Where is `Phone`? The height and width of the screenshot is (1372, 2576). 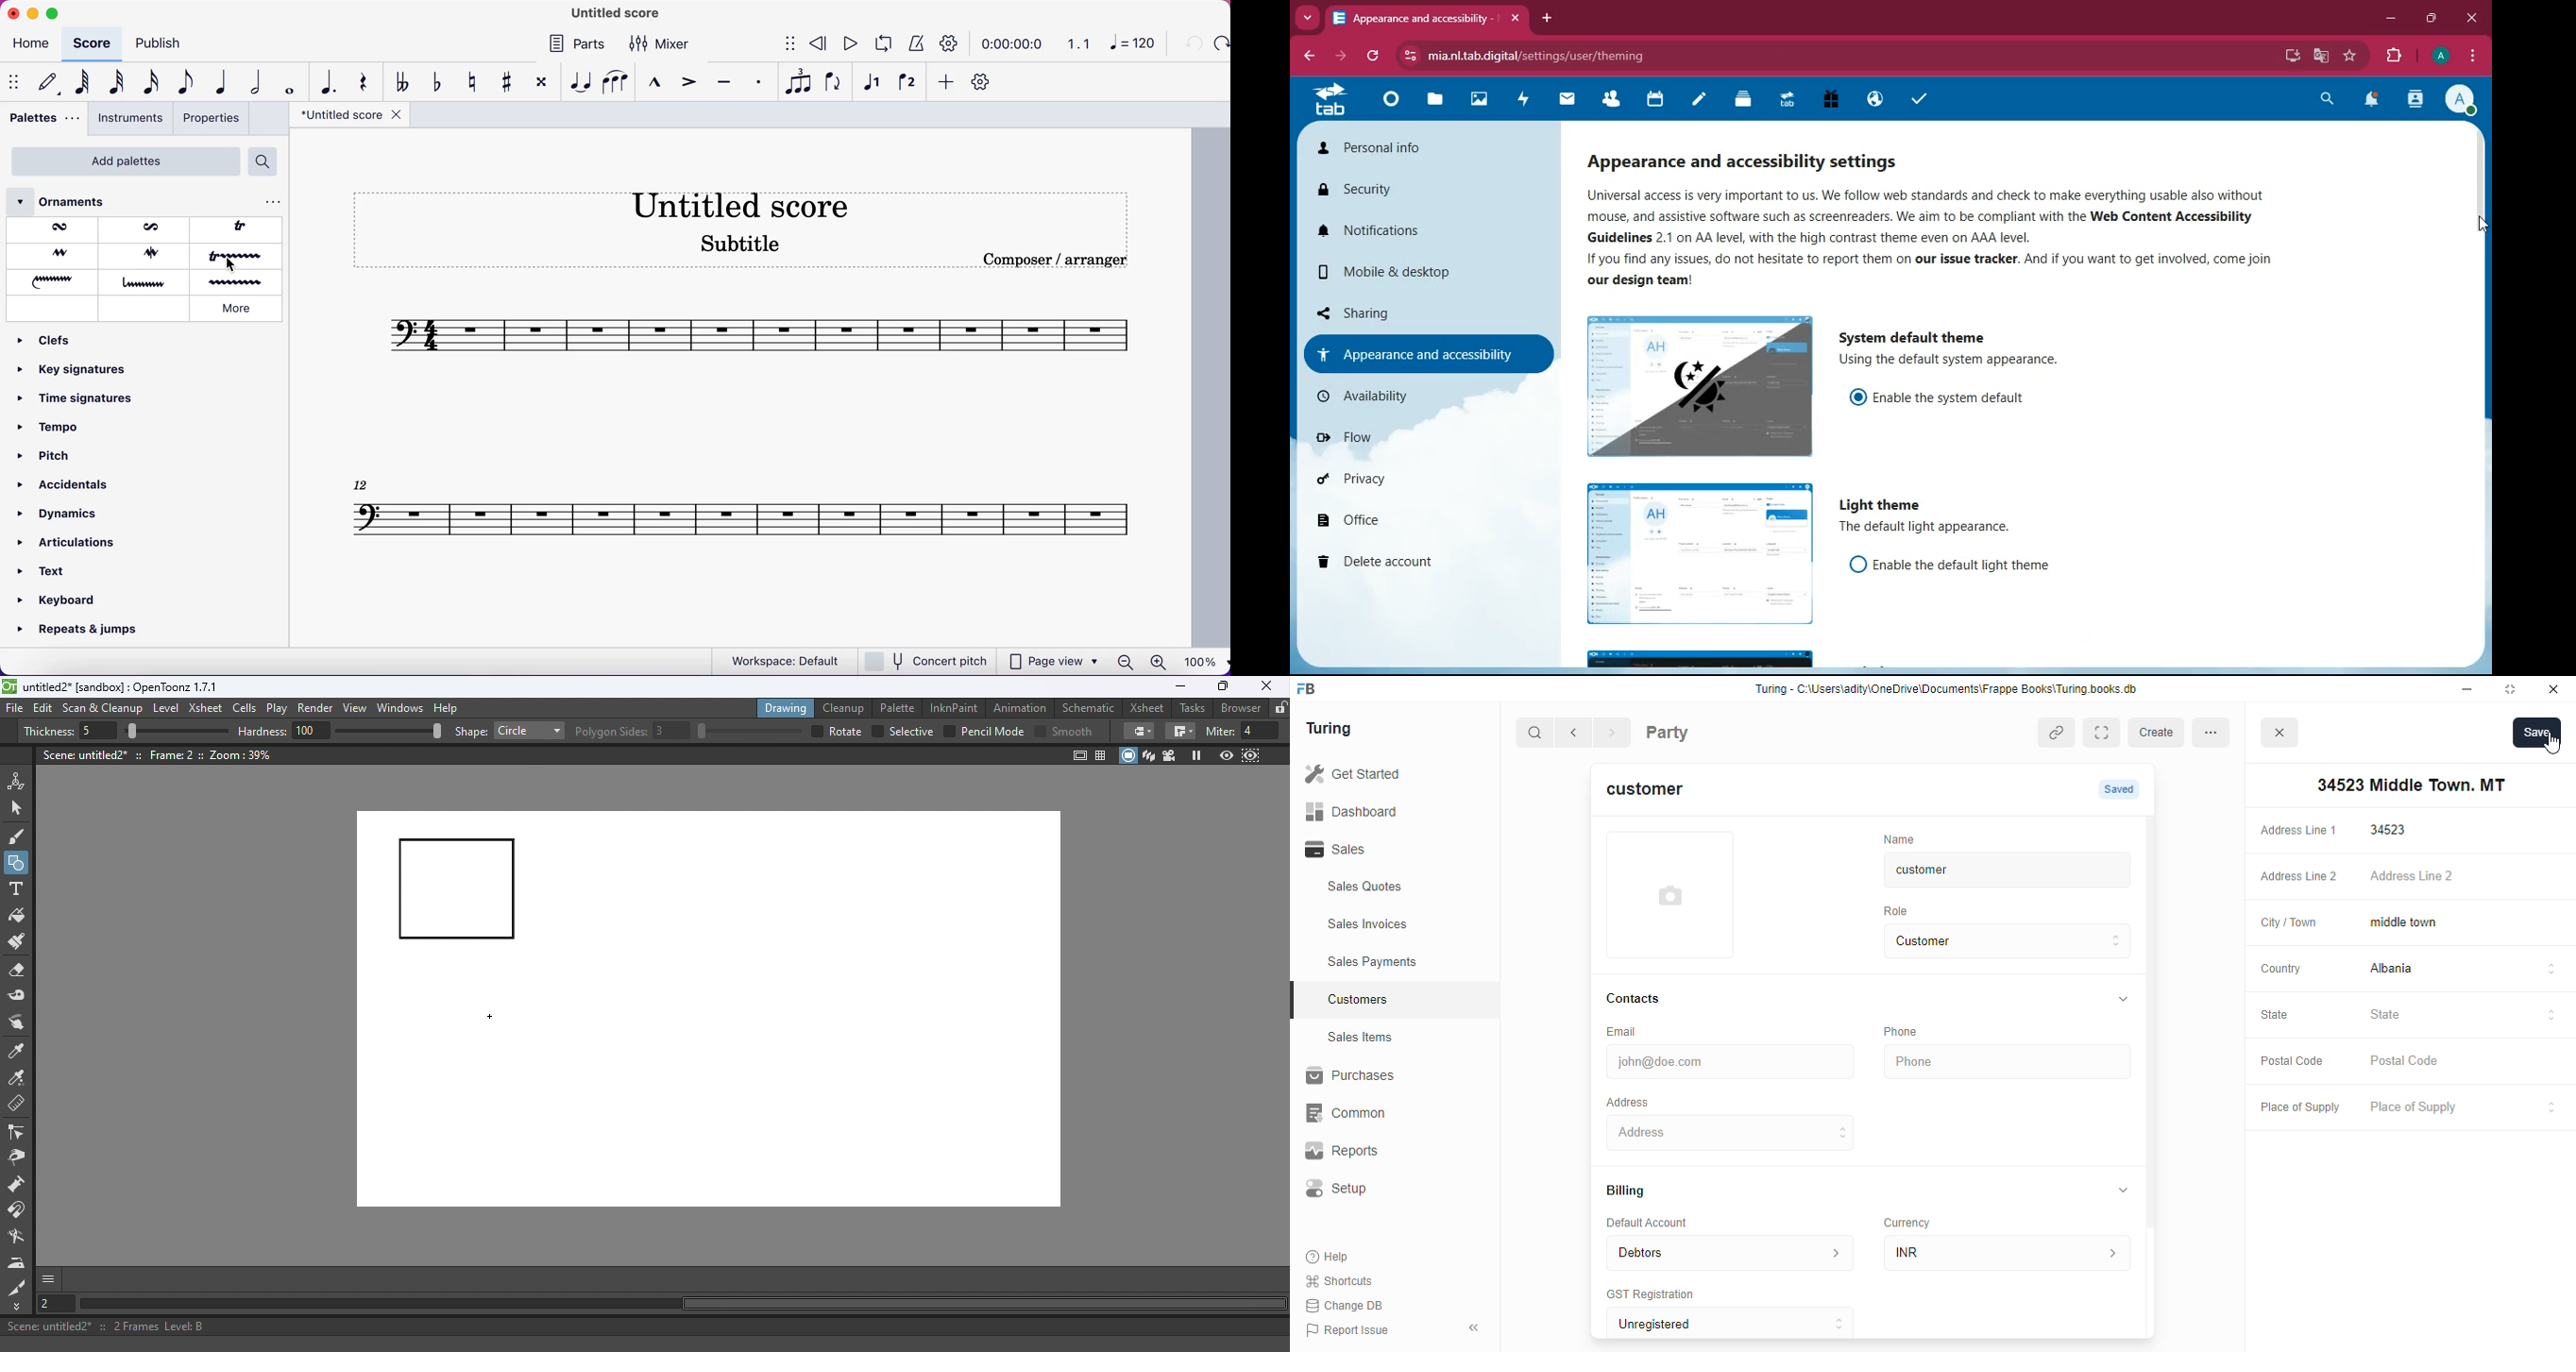 Phone is located at coordinates (2010, 1062).